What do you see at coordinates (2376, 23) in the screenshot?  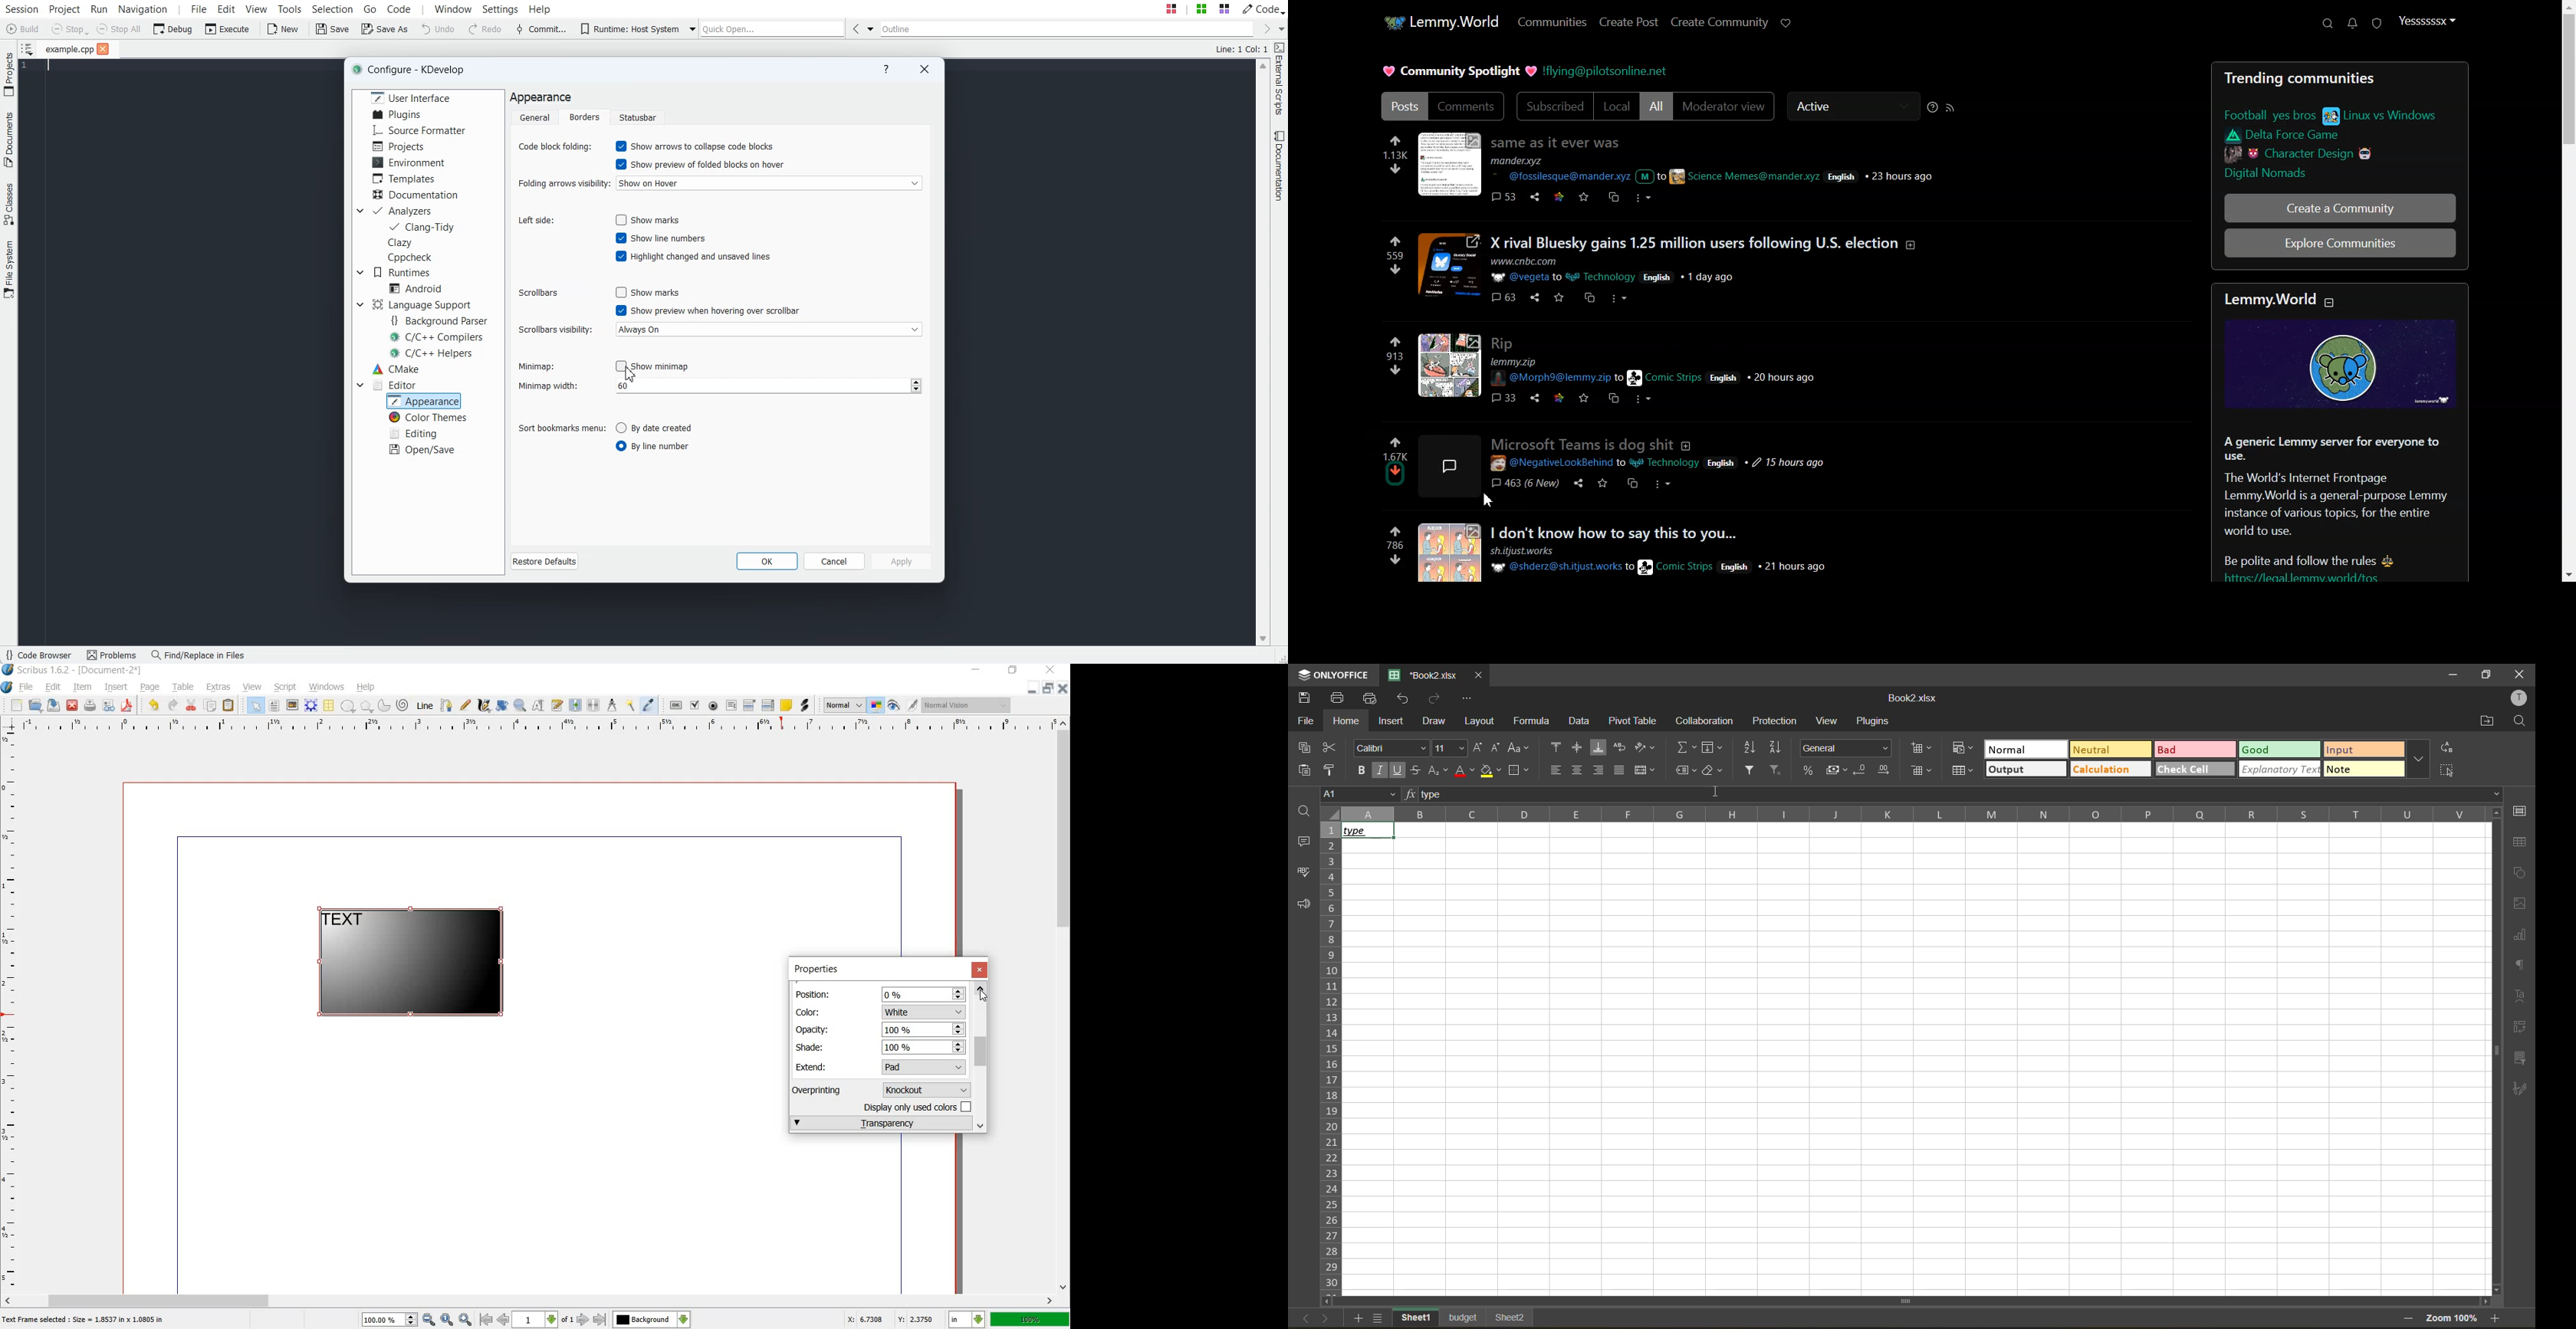 I see `Unread report` at bounding box center [2376, 23].